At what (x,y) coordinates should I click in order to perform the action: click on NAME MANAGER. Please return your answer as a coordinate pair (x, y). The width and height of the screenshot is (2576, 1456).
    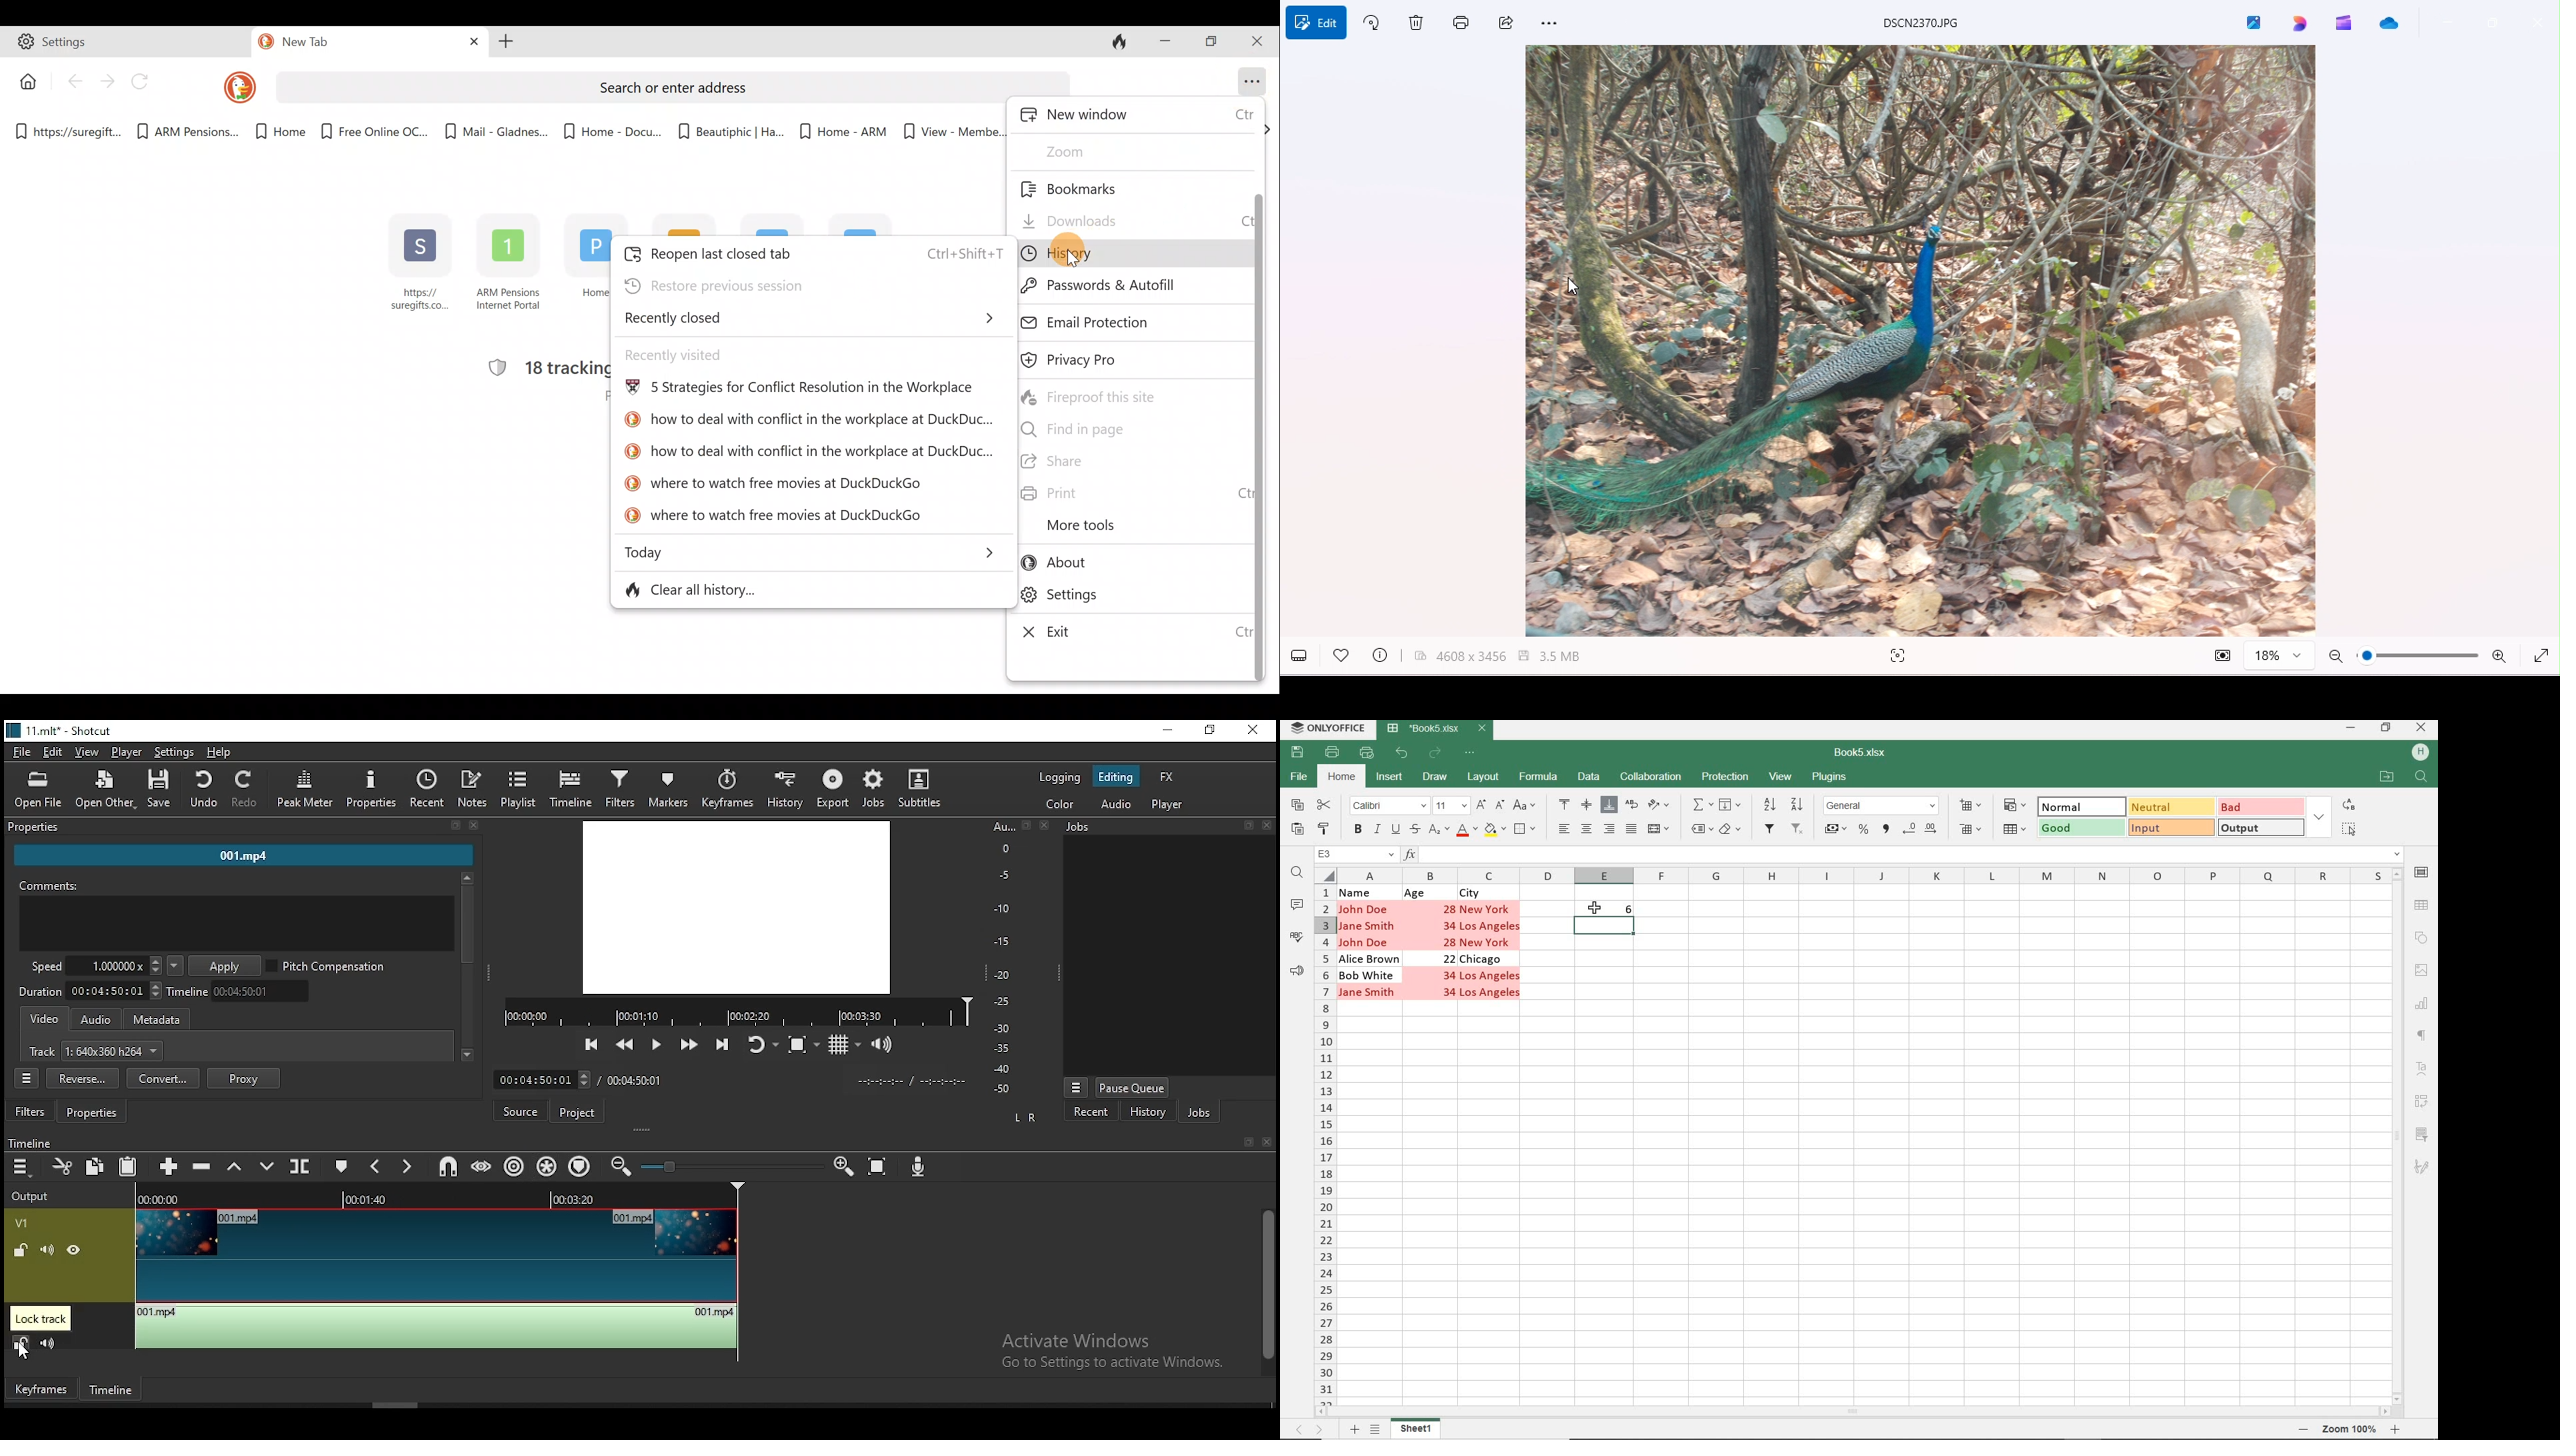
    Looking at the image, I should click on (1356, 854).